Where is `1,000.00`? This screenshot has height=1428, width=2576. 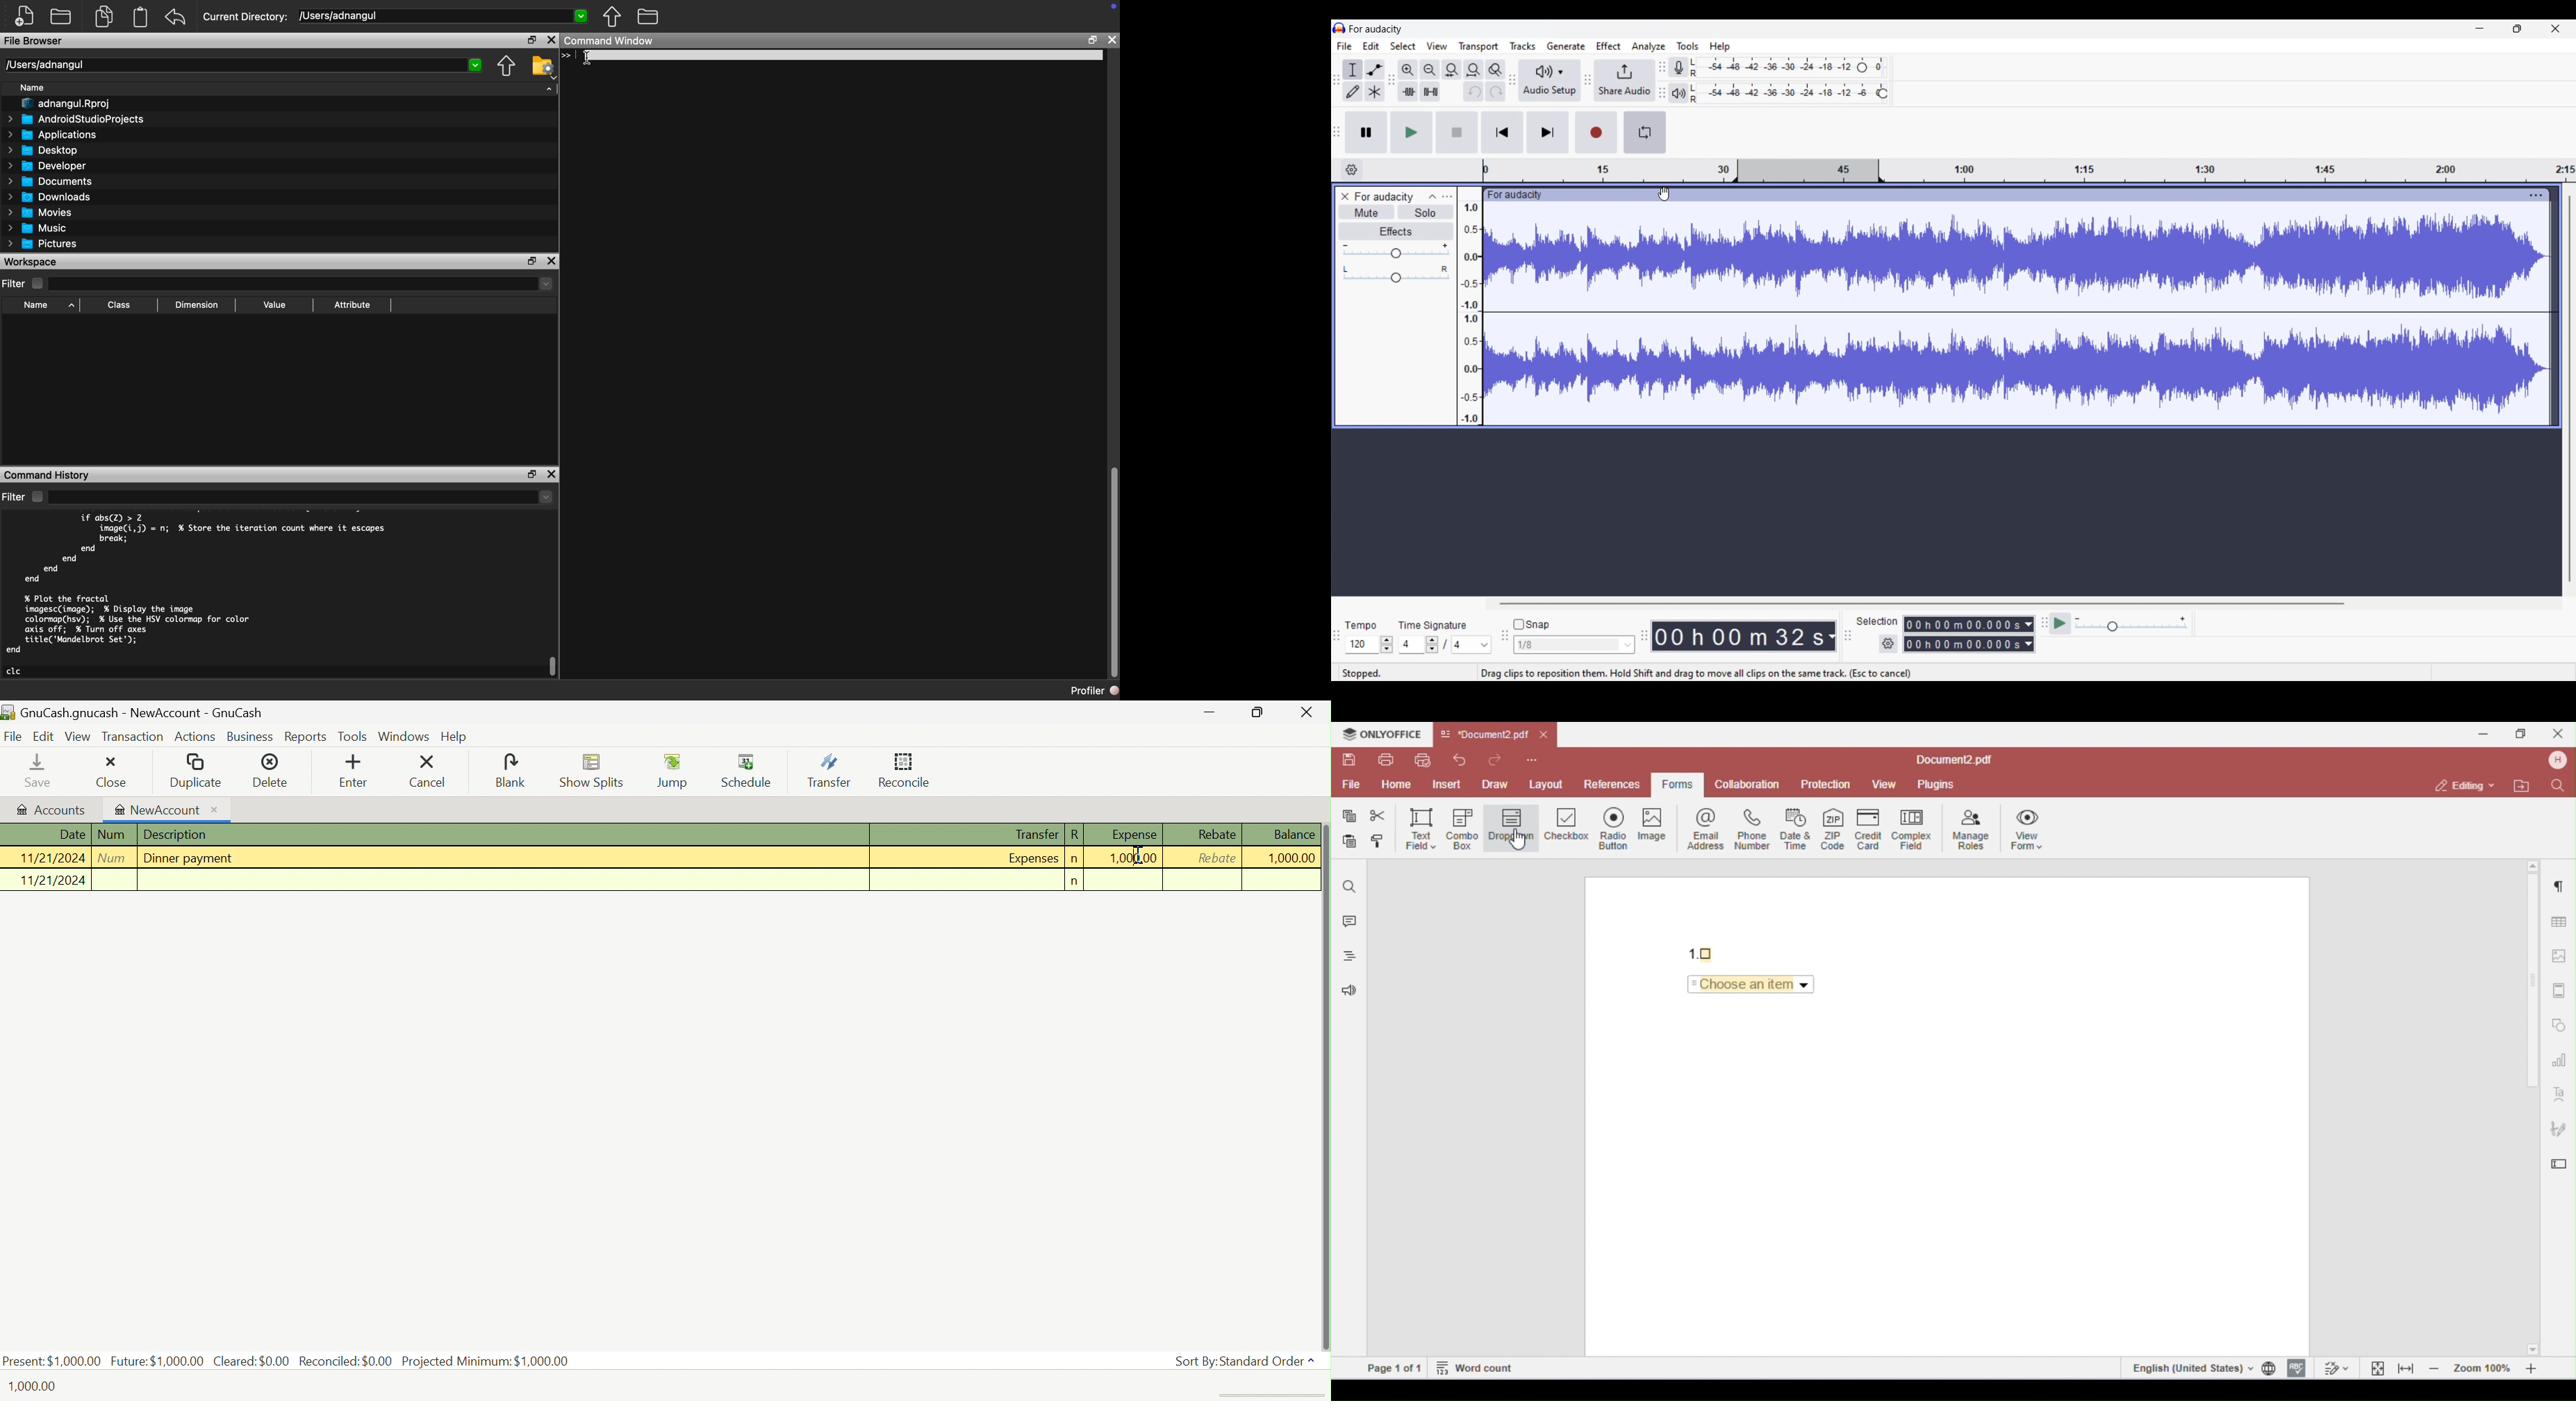 1,000.00 is located at coordinates (1290, 857).